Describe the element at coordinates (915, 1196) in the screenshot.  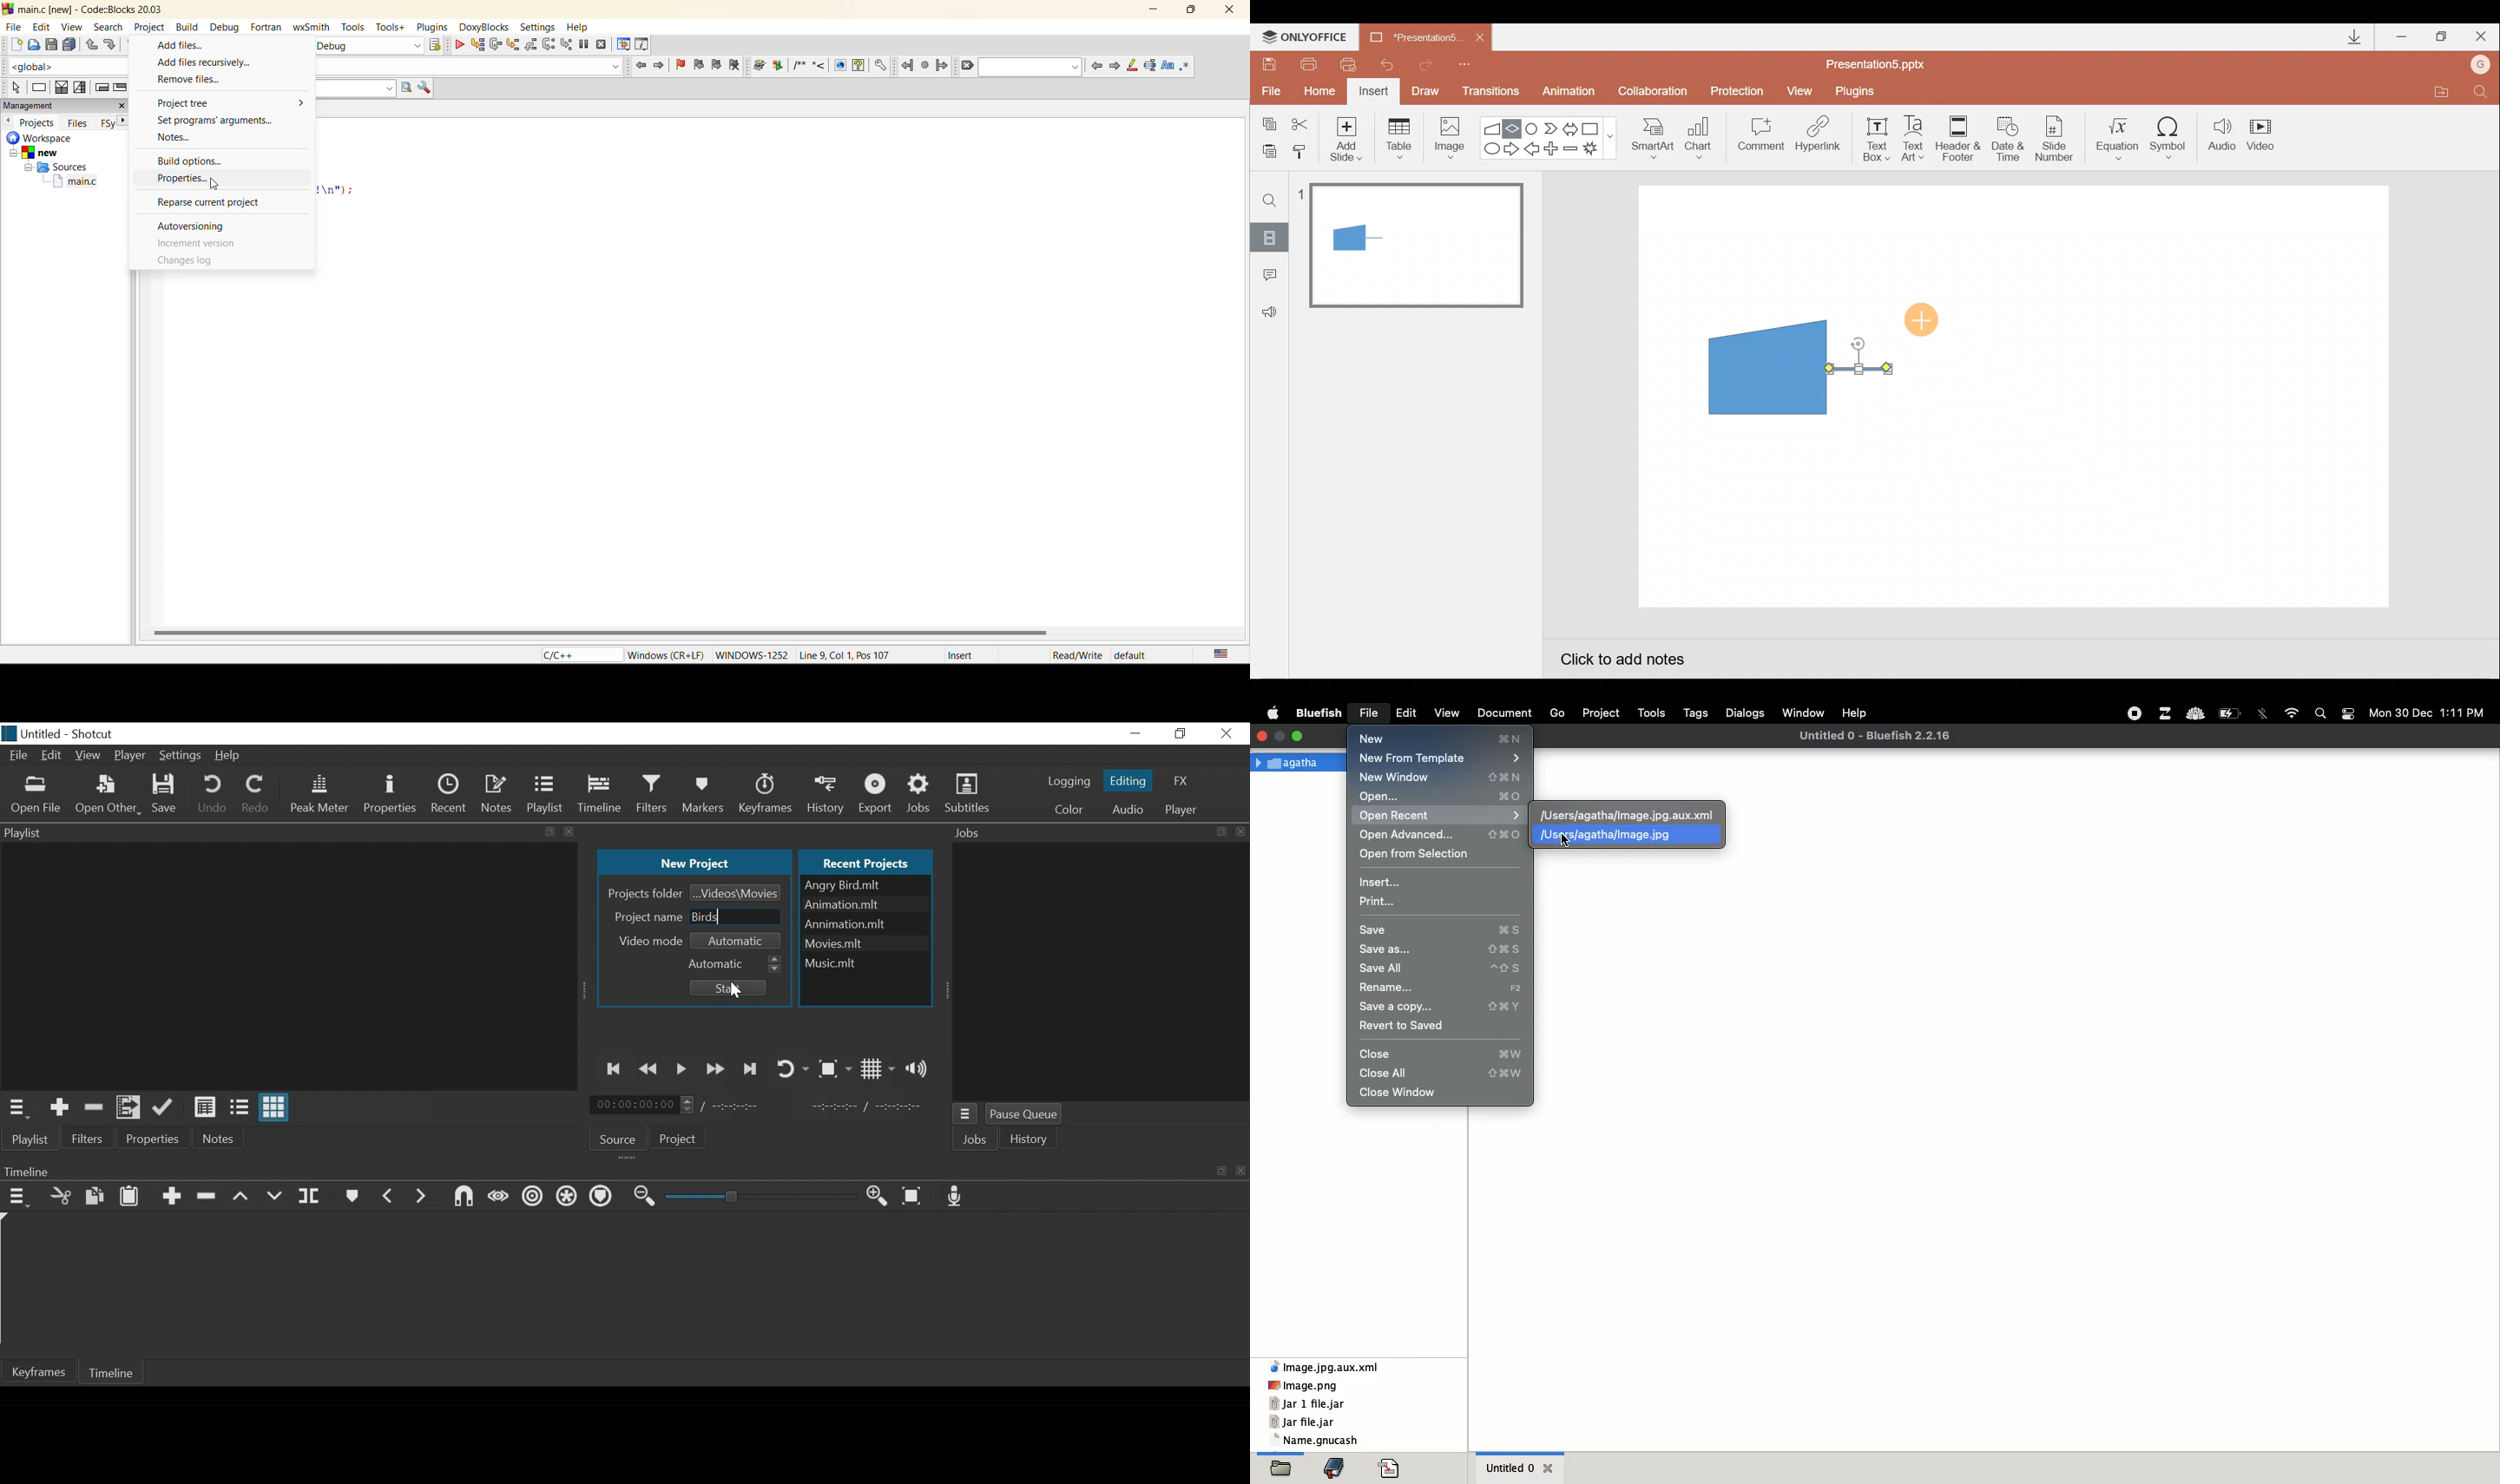
I see `Zoom Timeline to fit` at that location.